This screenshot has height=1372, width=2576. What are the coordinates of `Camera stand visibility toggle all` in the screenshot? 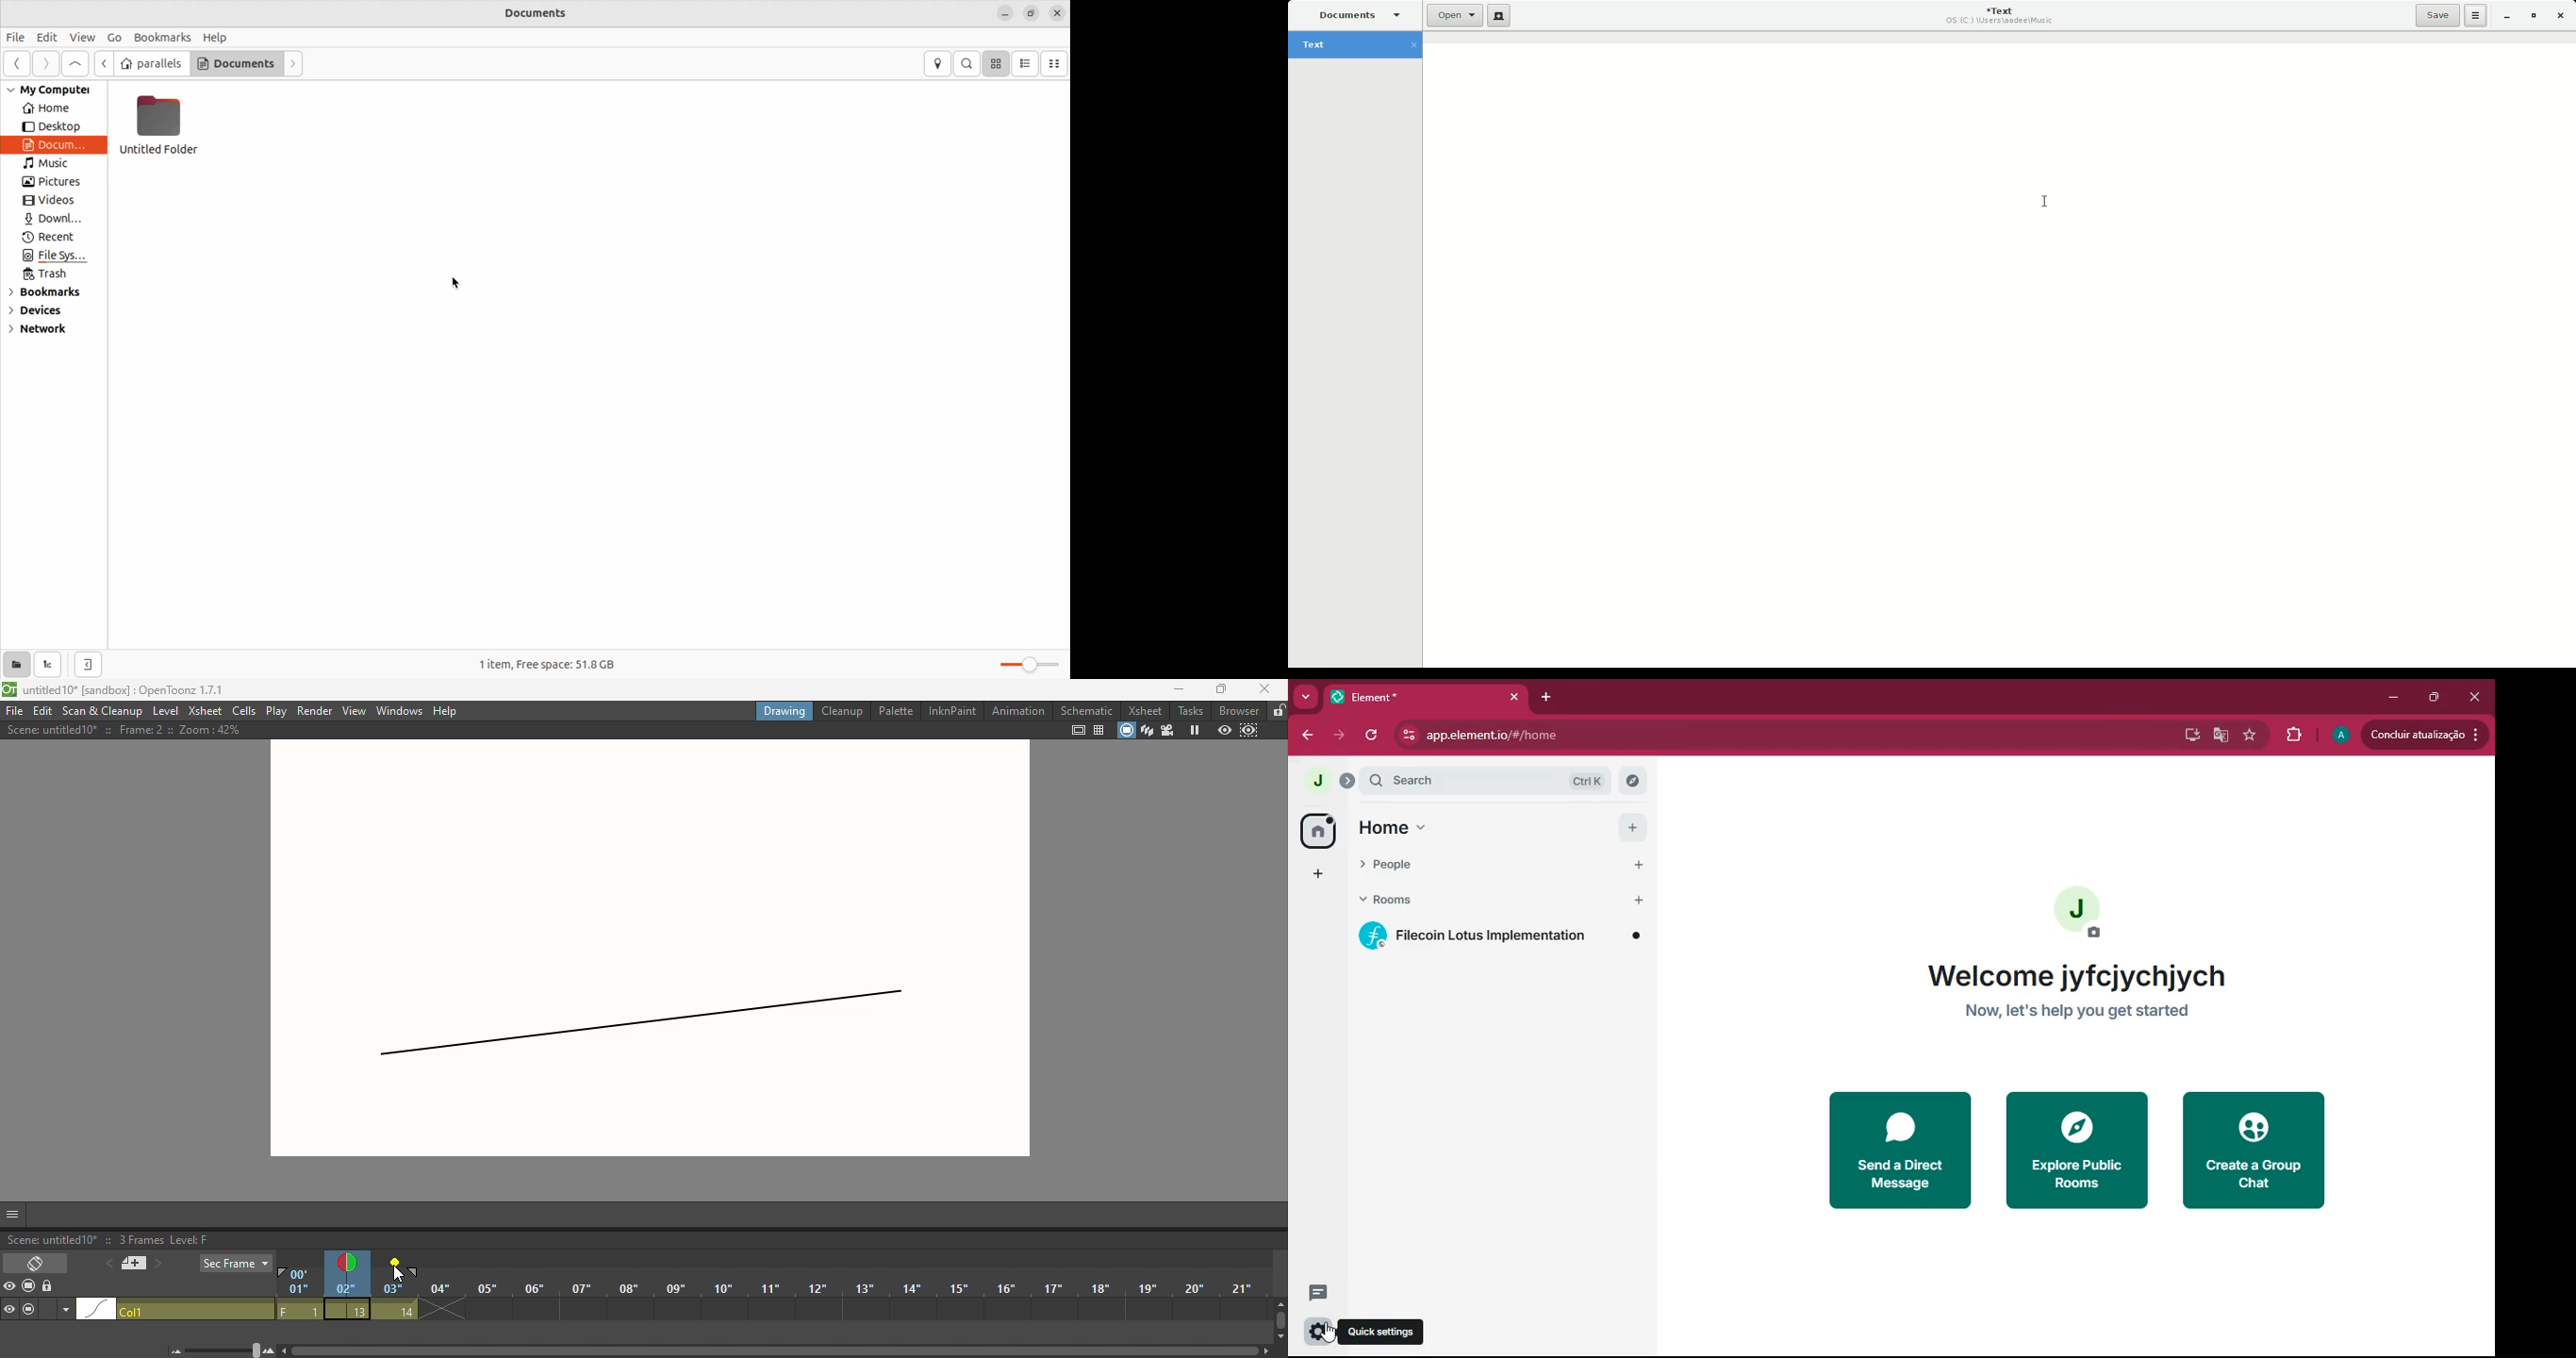 It's located at (28, 1287).